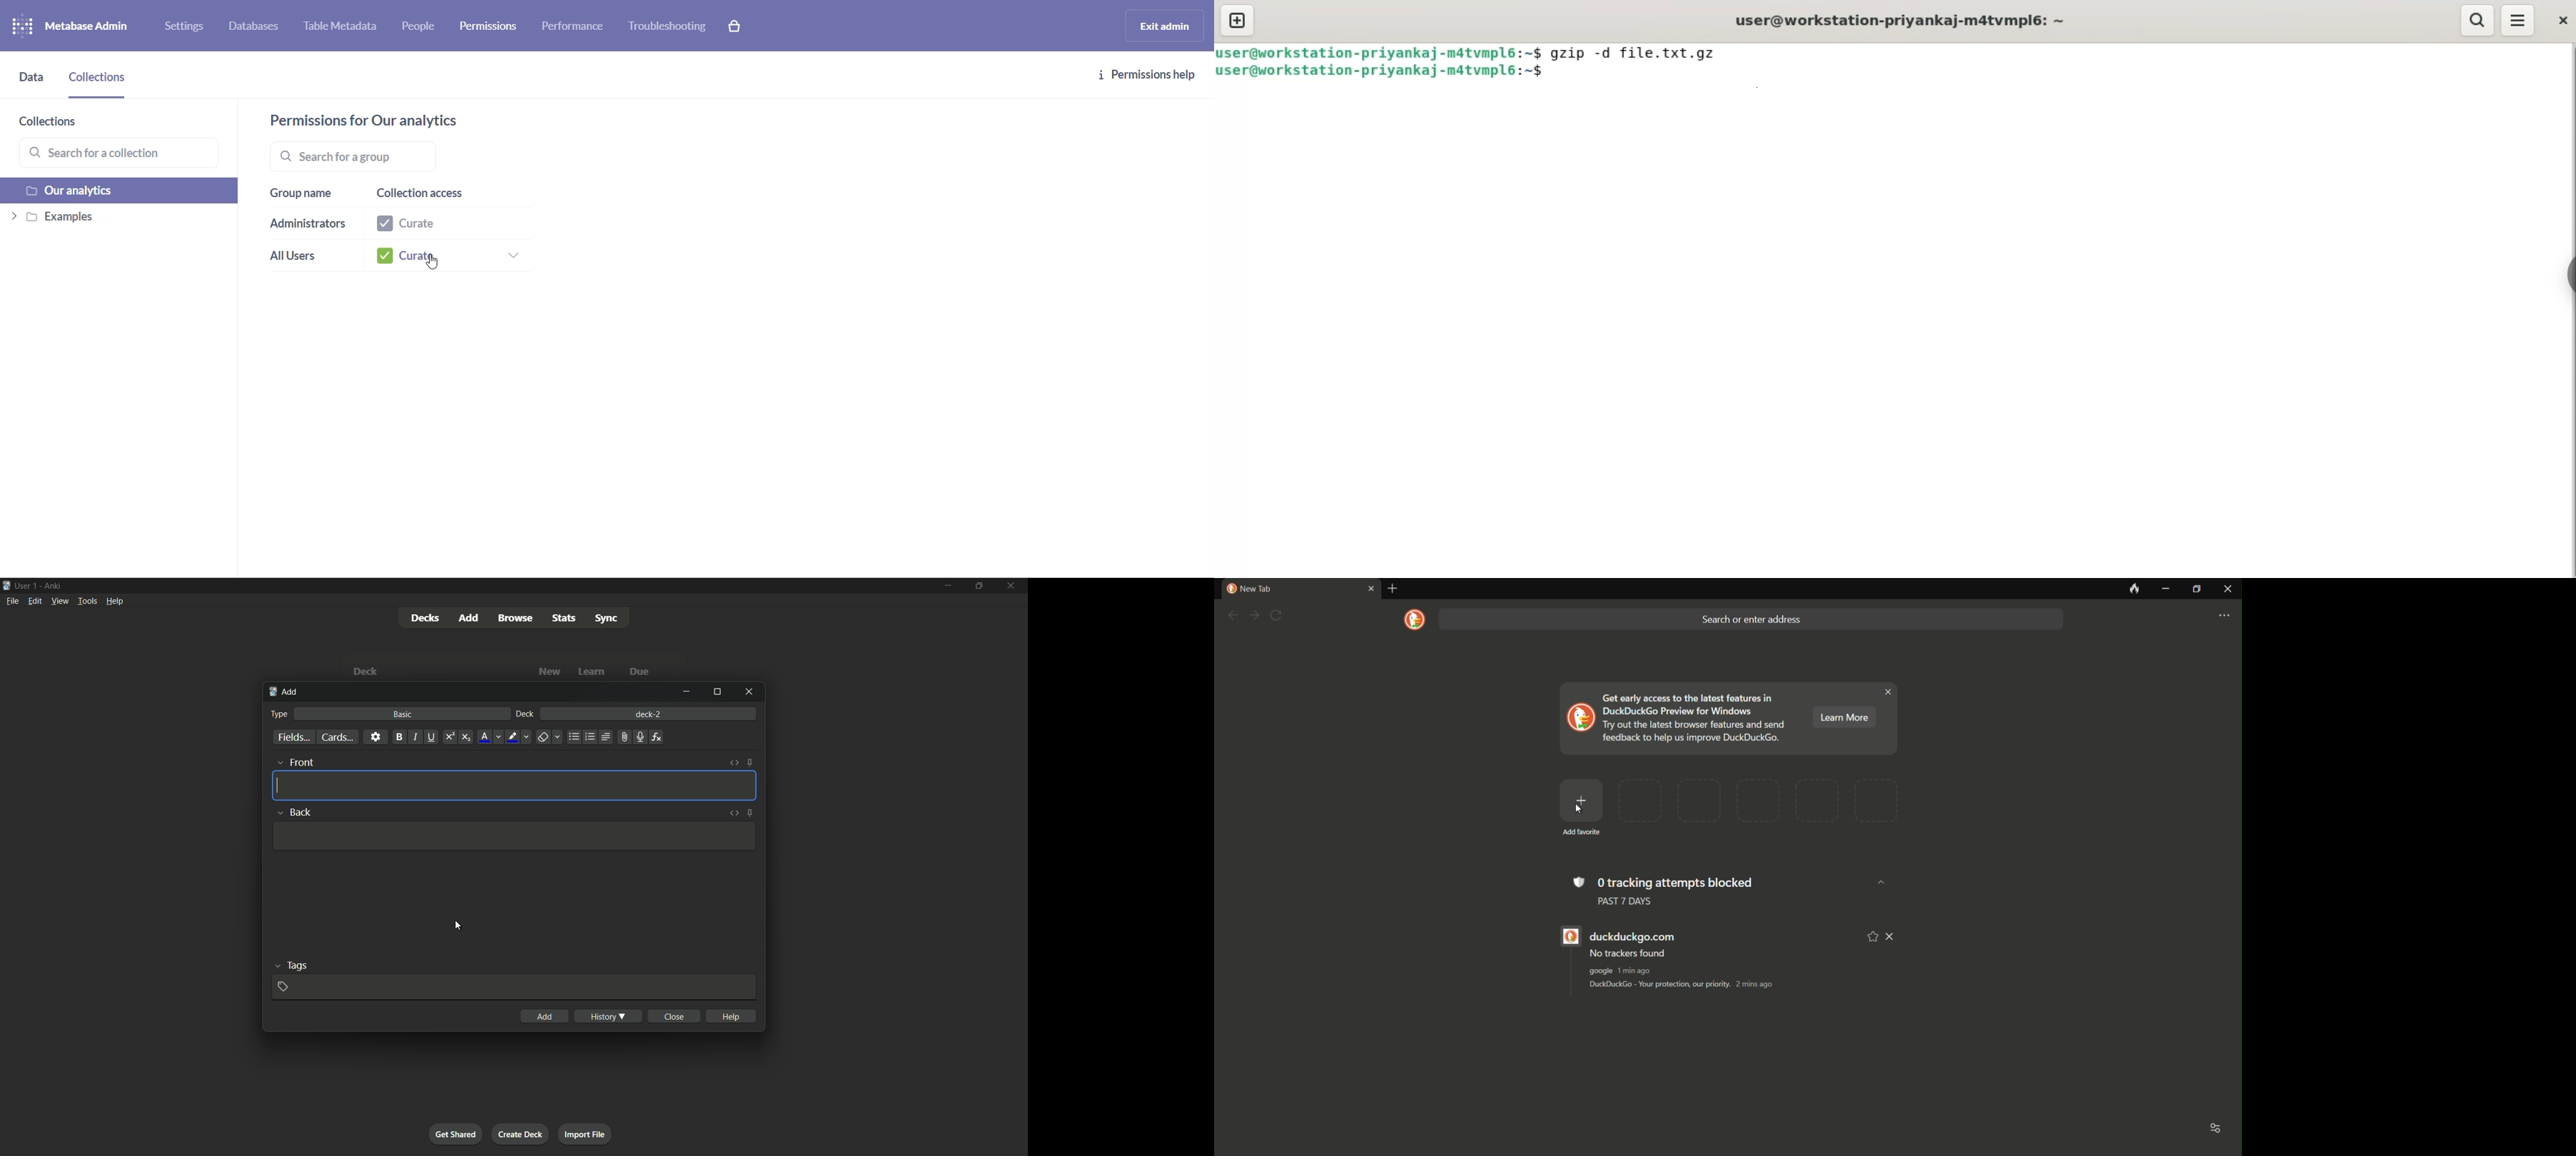  What do you see at coordinates (458, 927) in the screenshot?
I see `cursor` at bounding box center [458, 927].